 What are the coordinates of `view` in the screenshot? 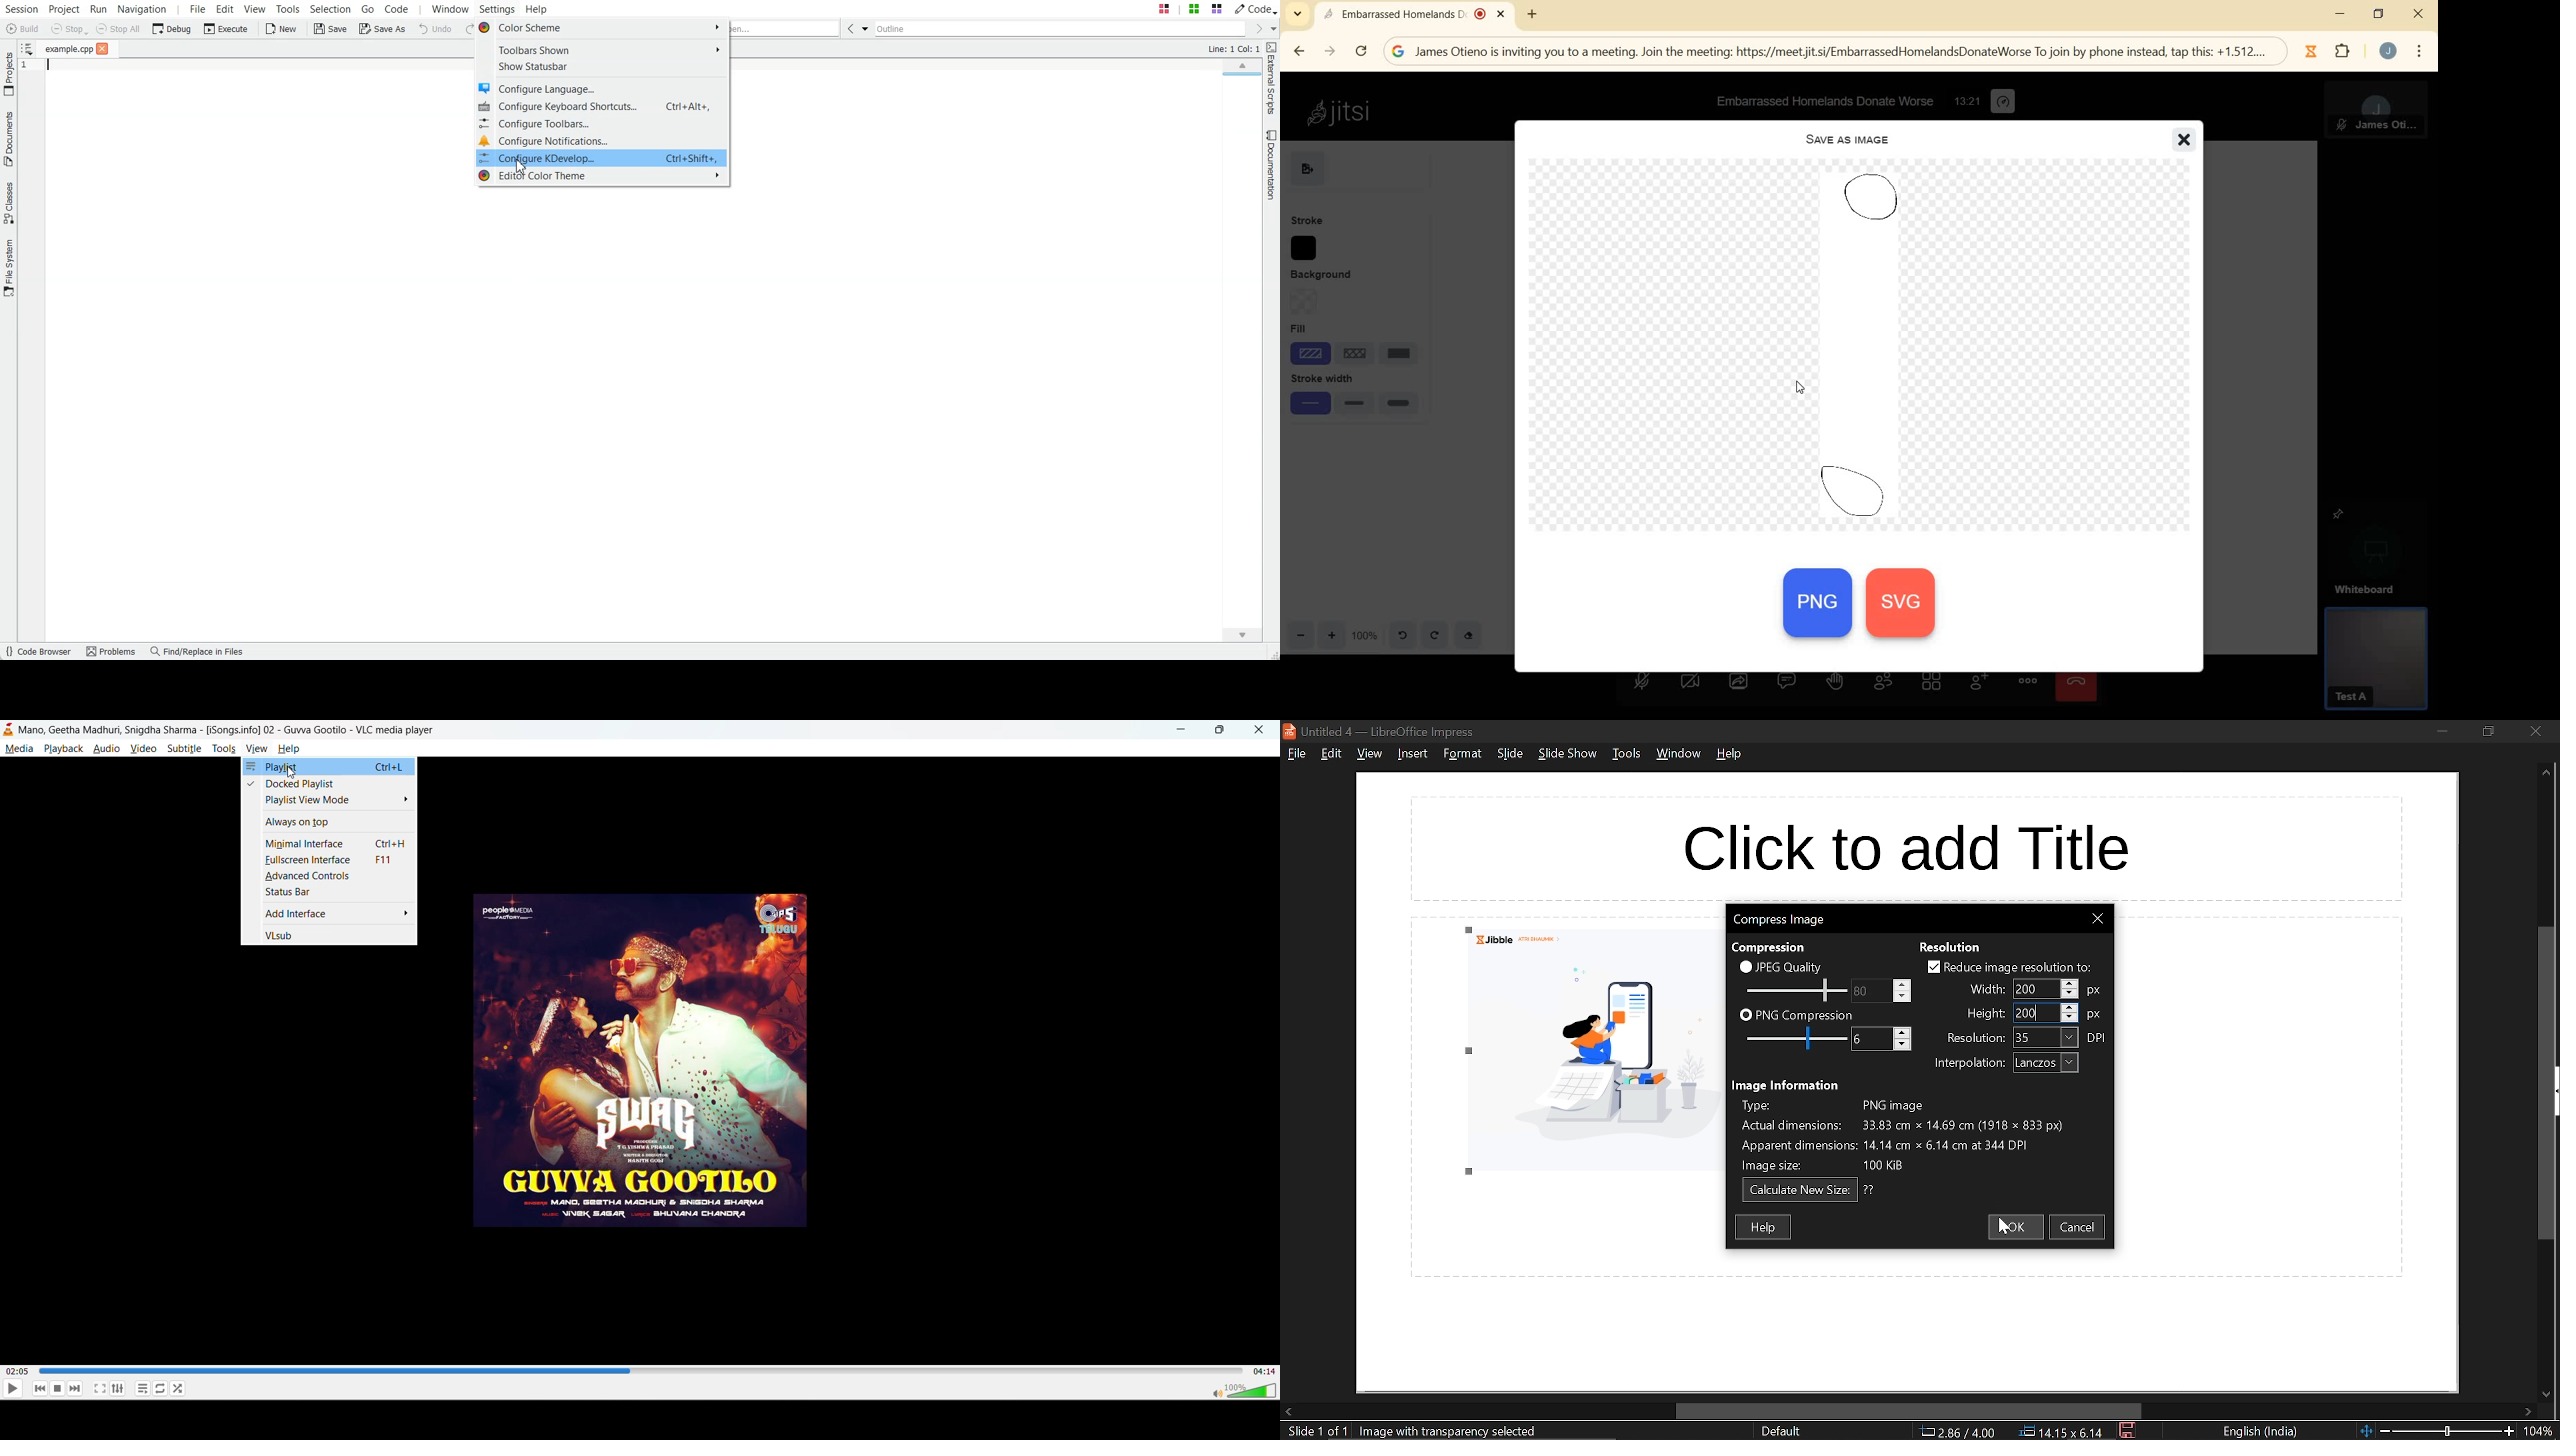 It's located at (1369, 755).